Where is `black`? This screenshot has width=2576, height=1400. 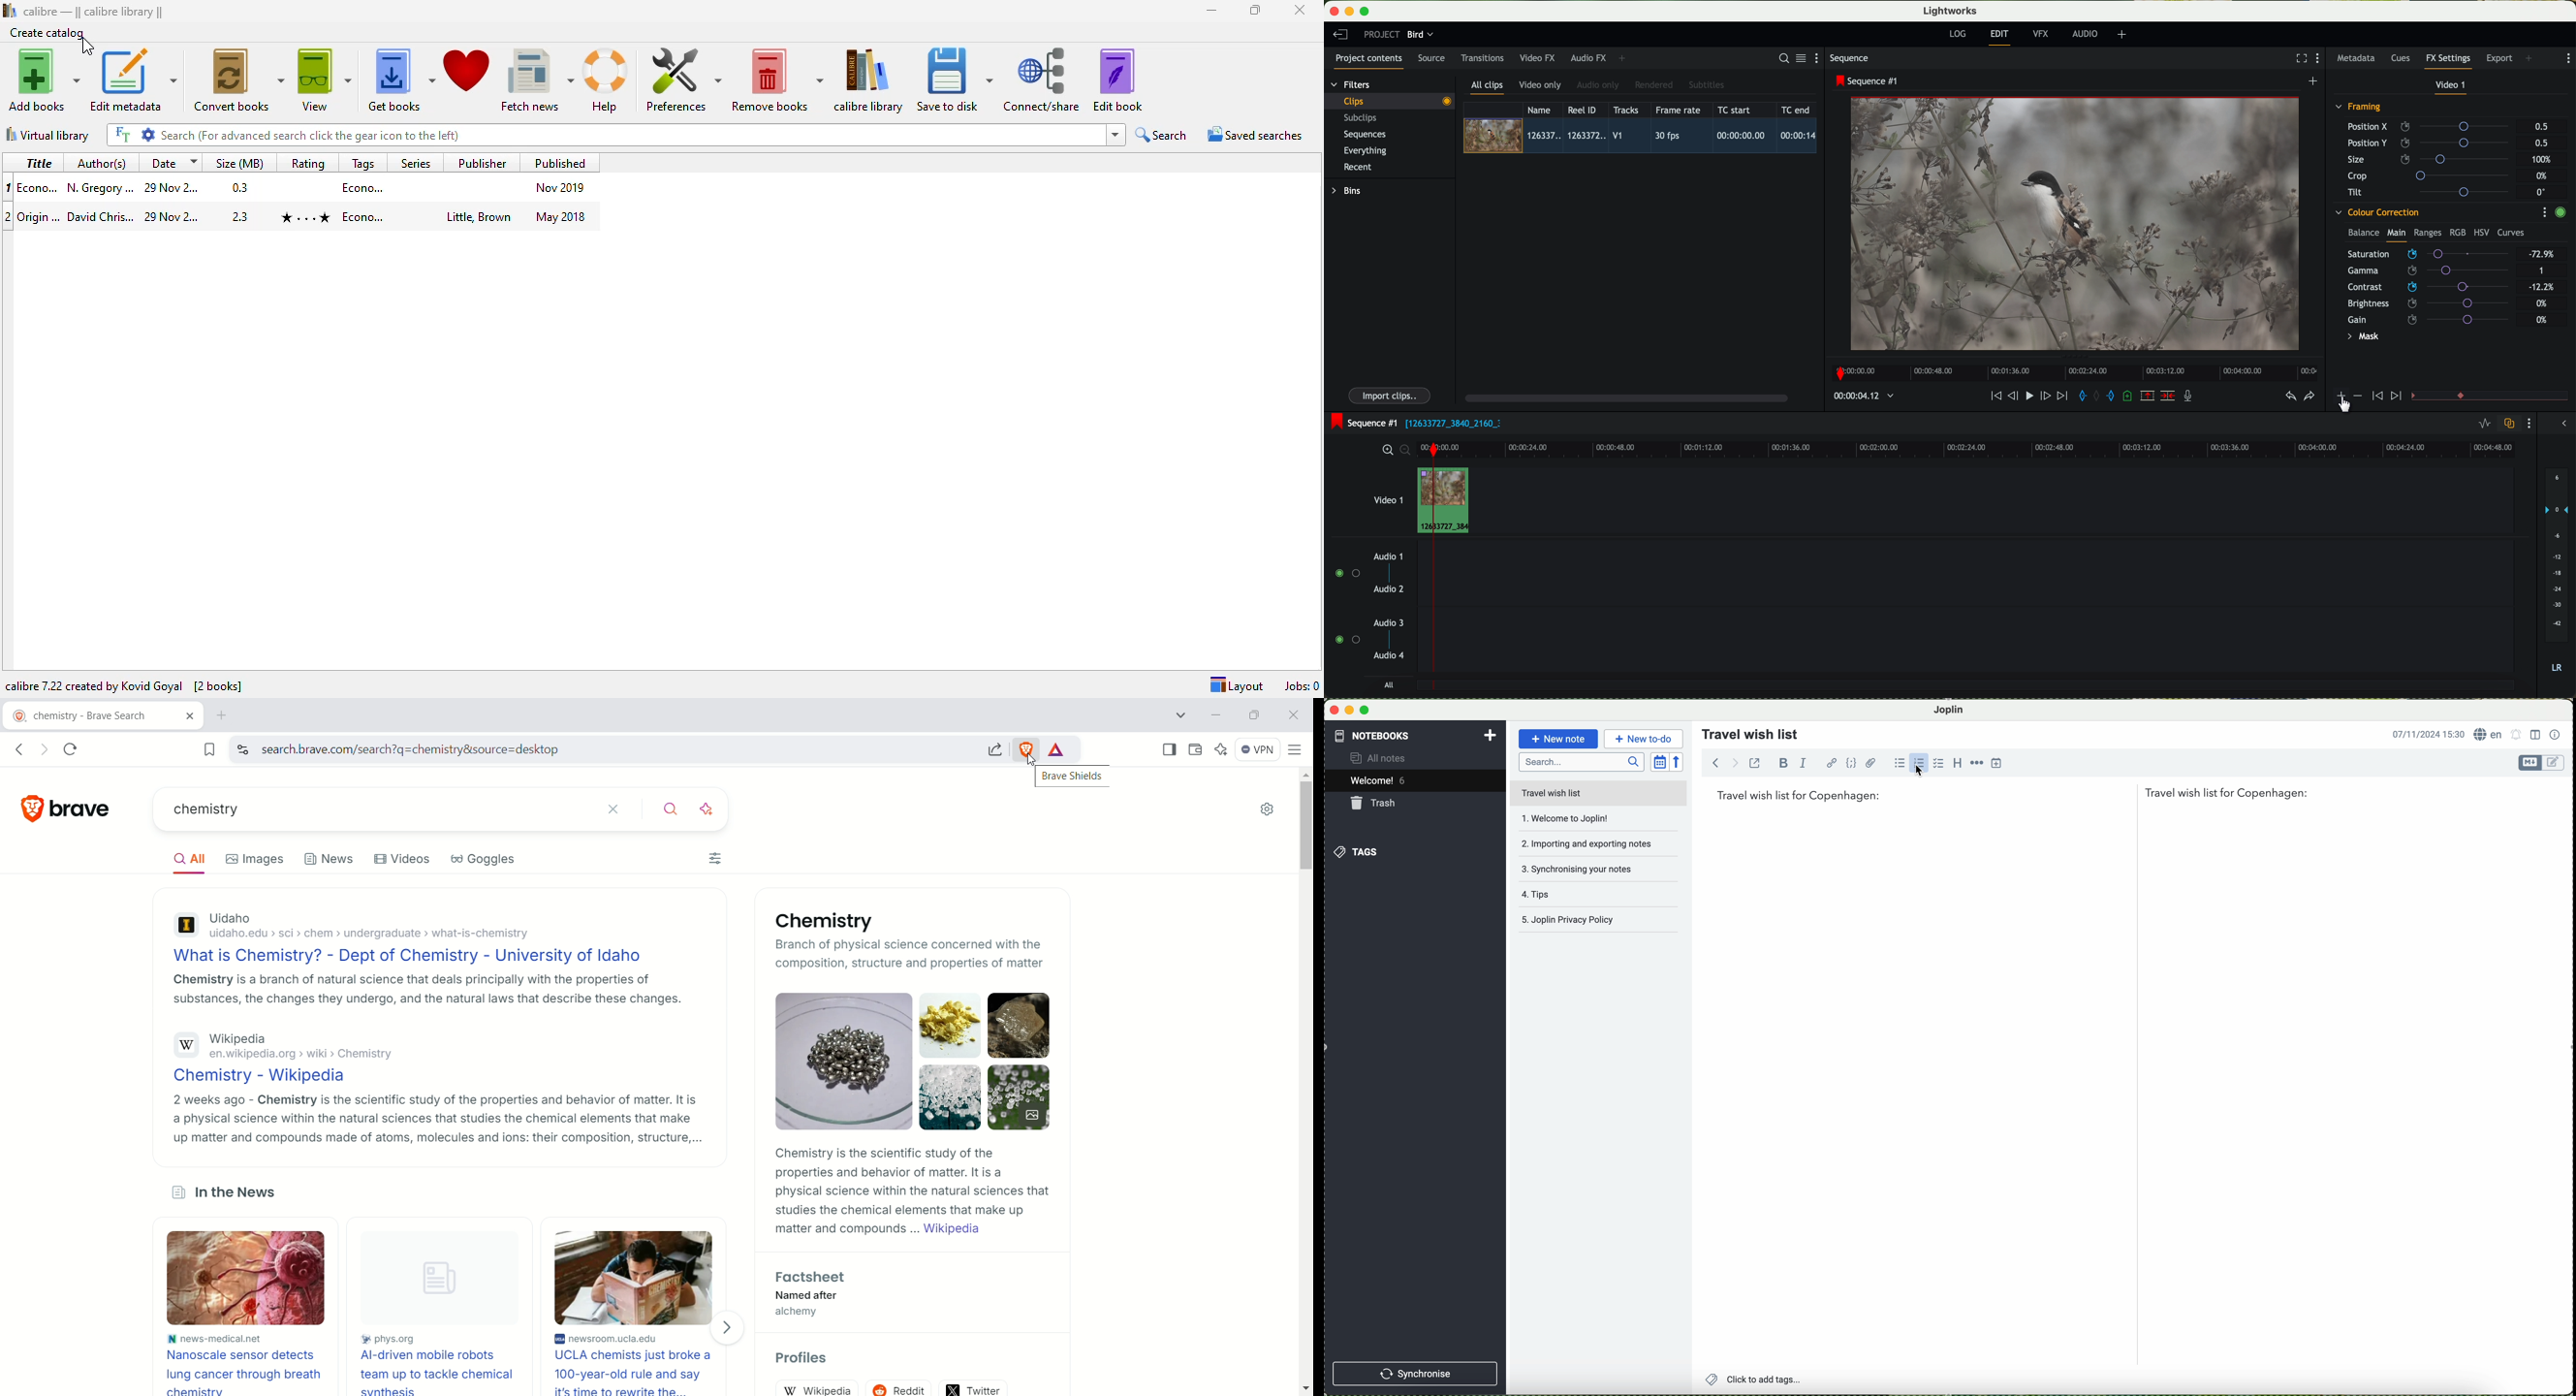 black is located at coordinates (1449, 422).